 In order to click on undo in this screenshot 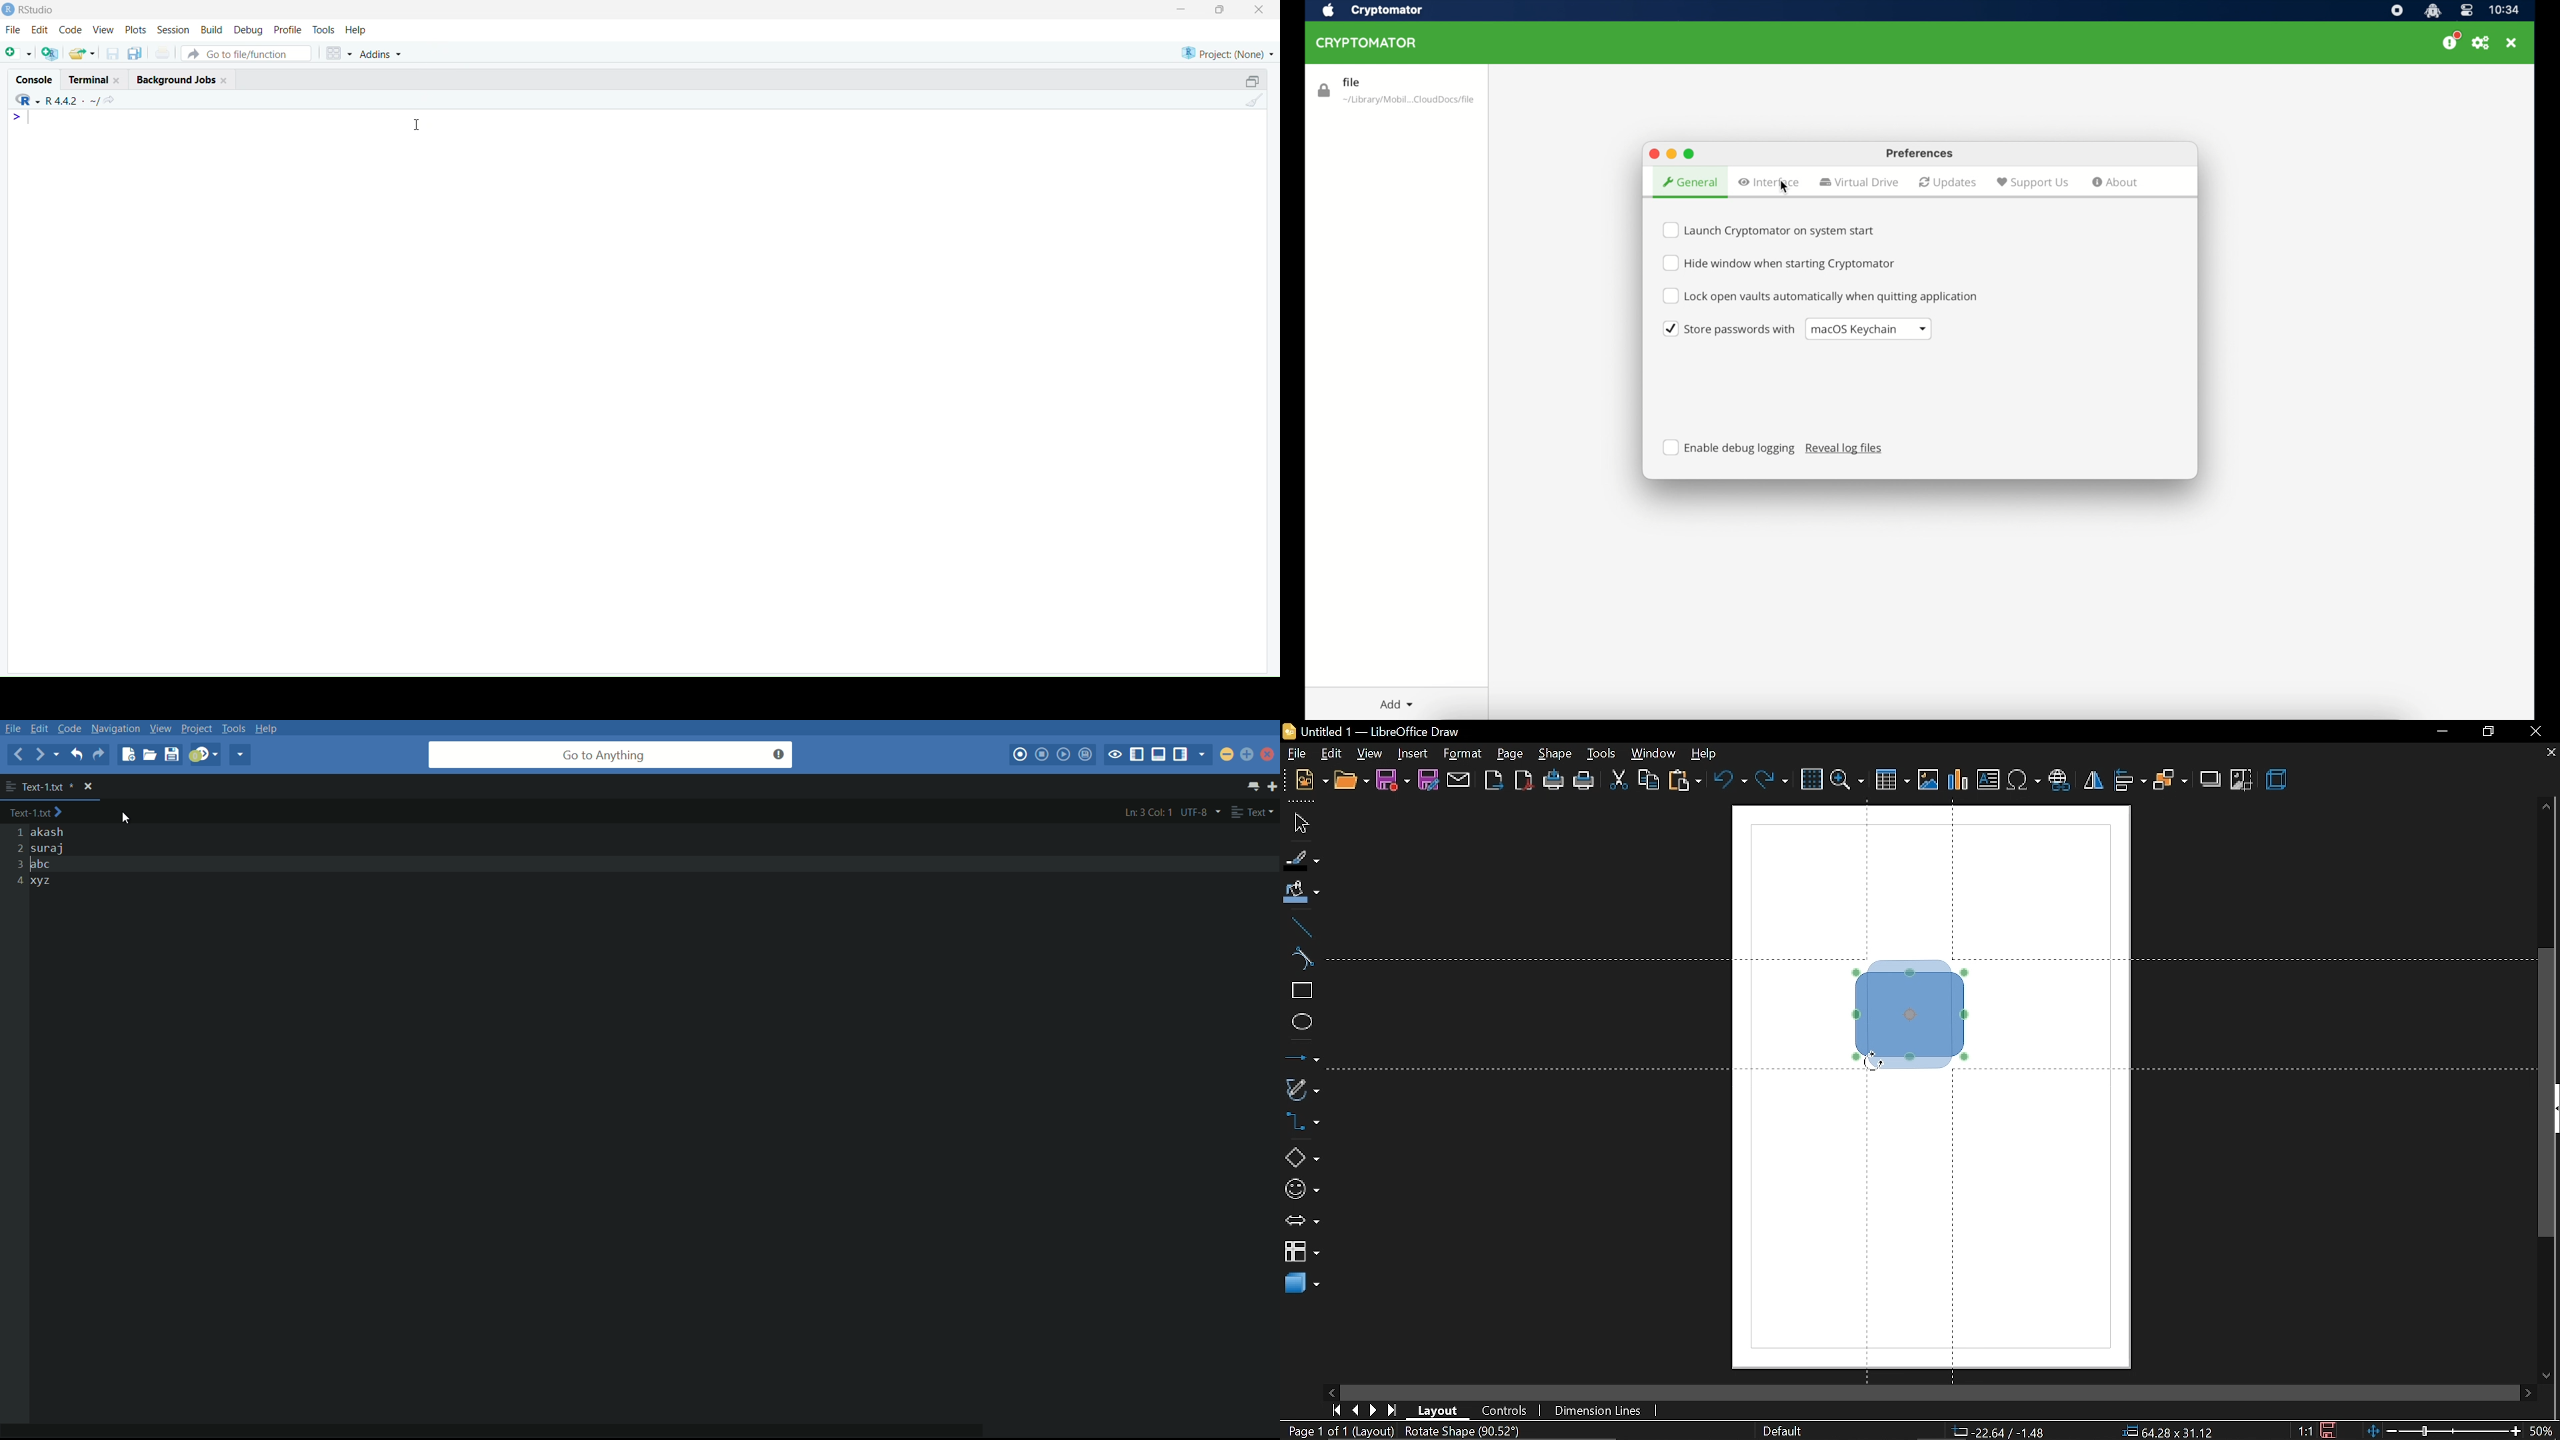, I will do `click(75, 754)`.